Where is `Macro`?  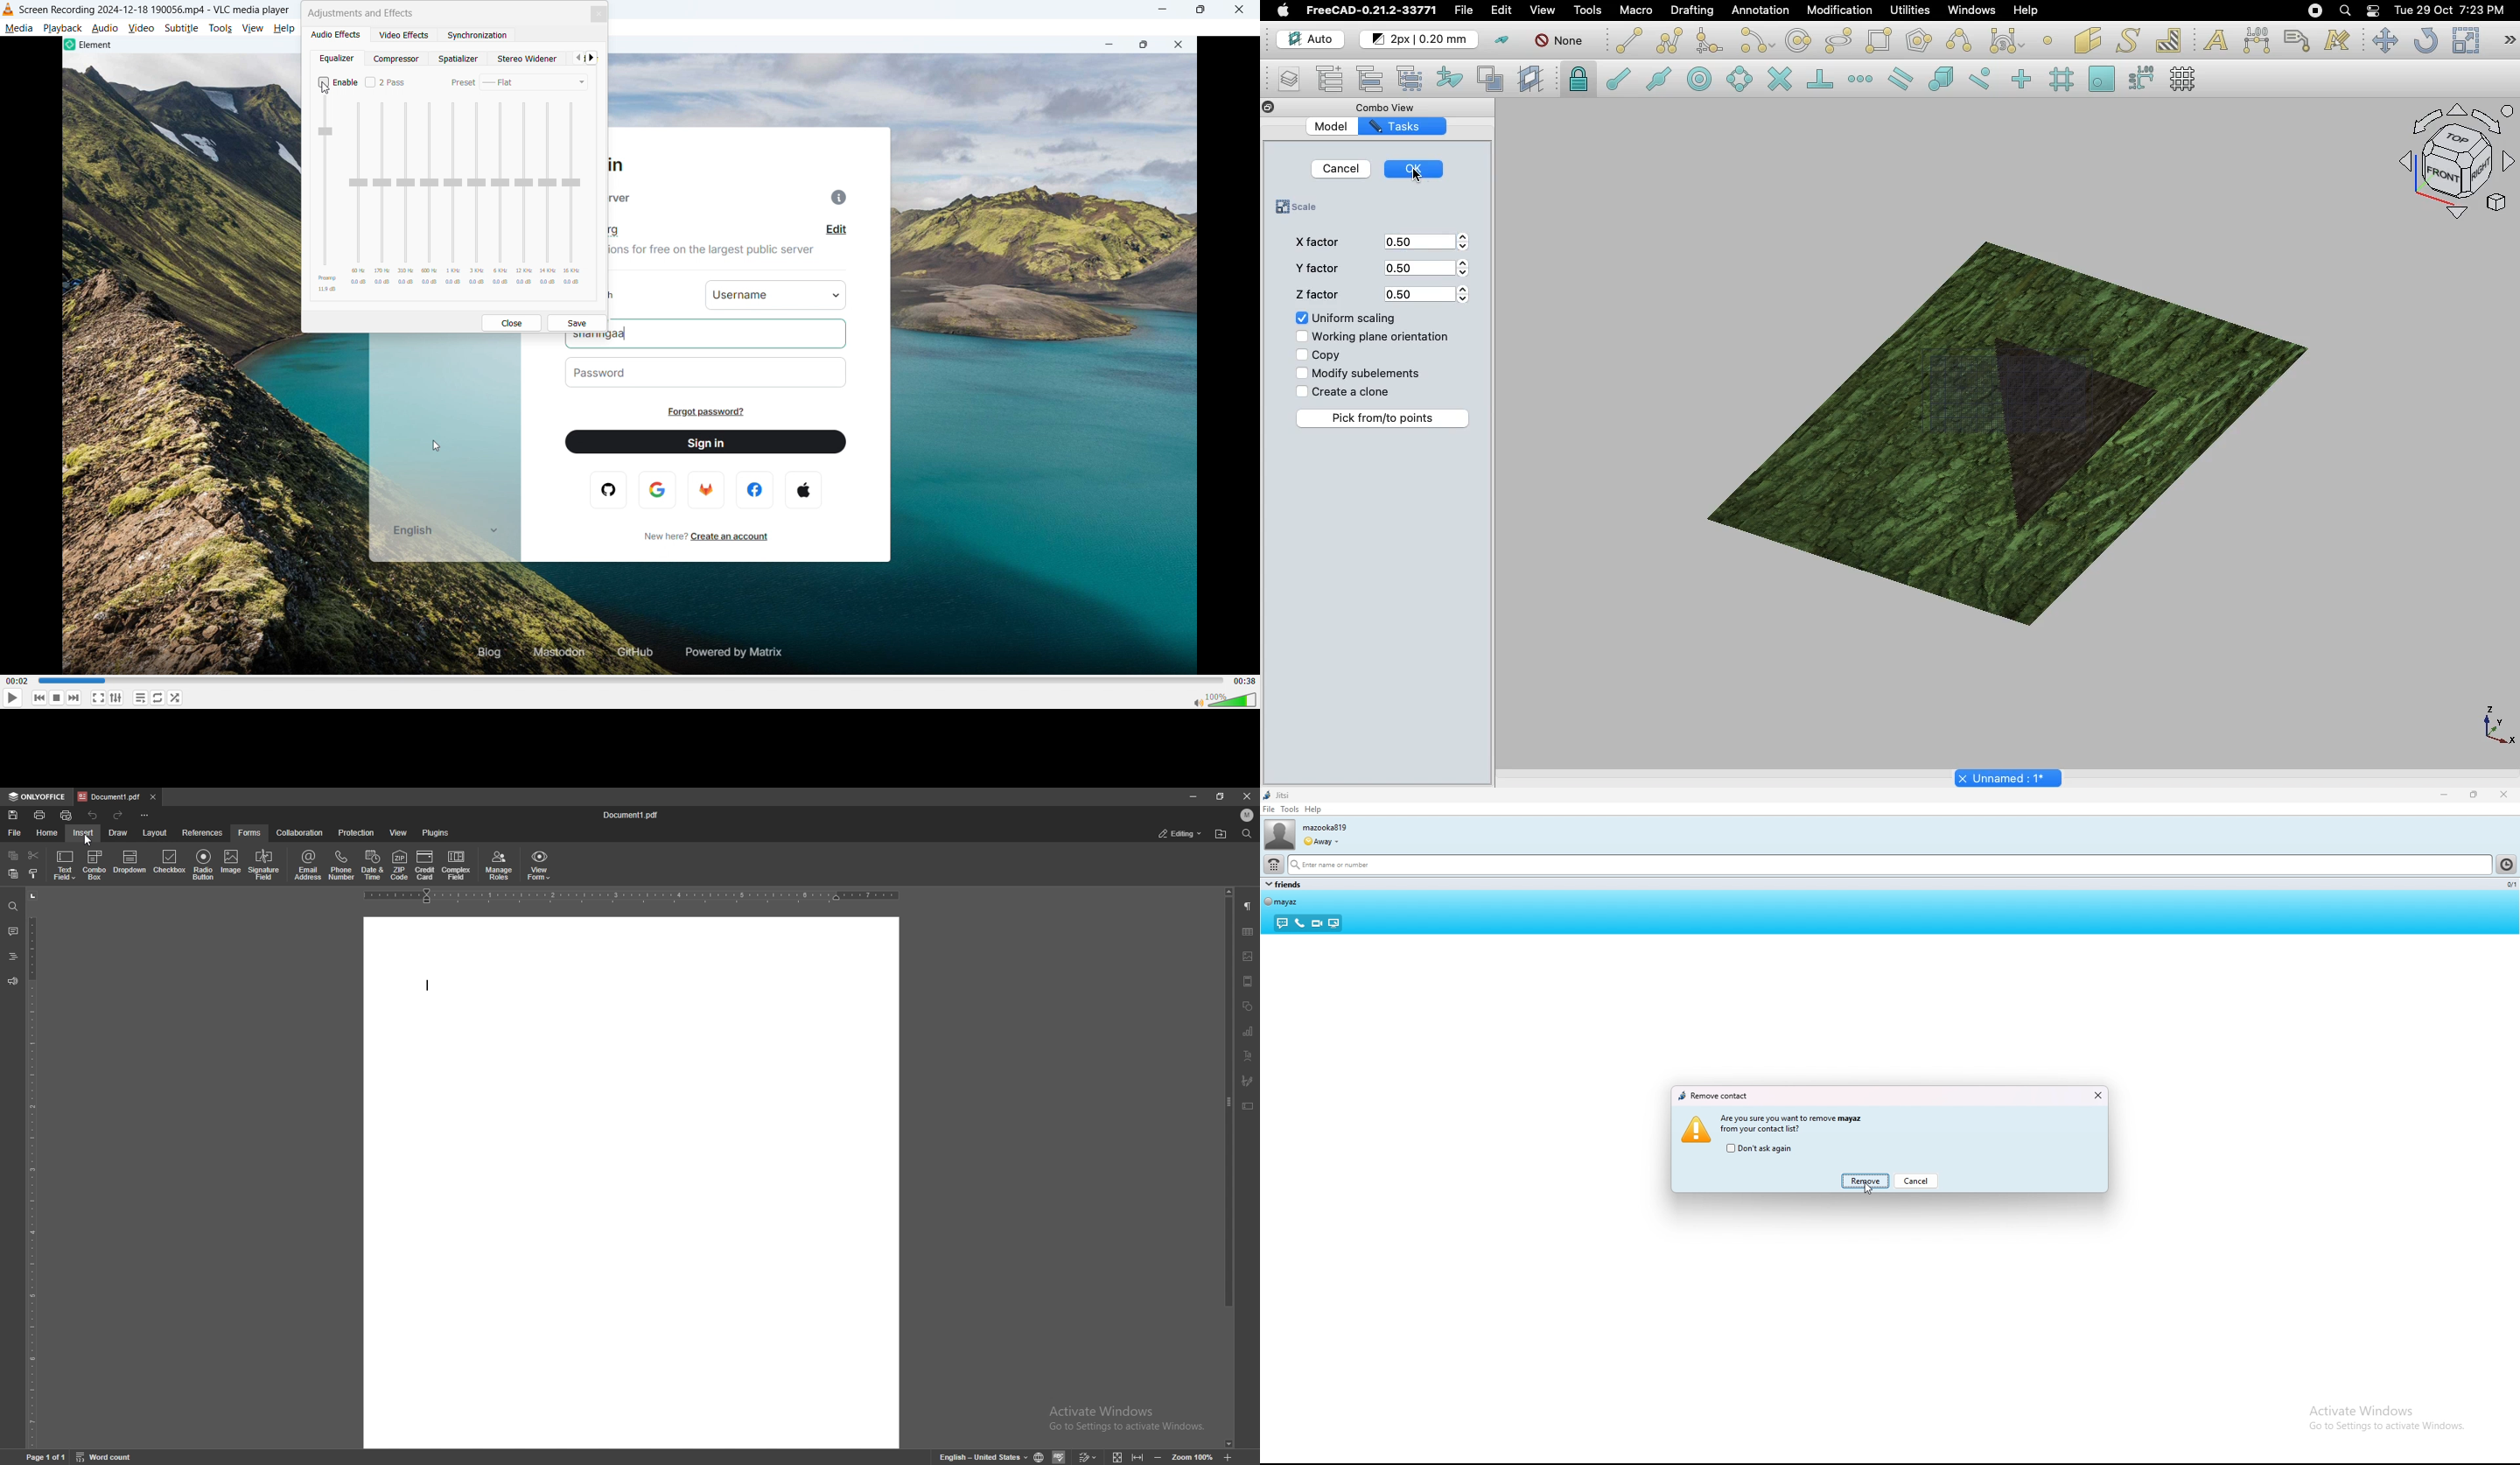 Macro is located at coordinates (1637, 11).